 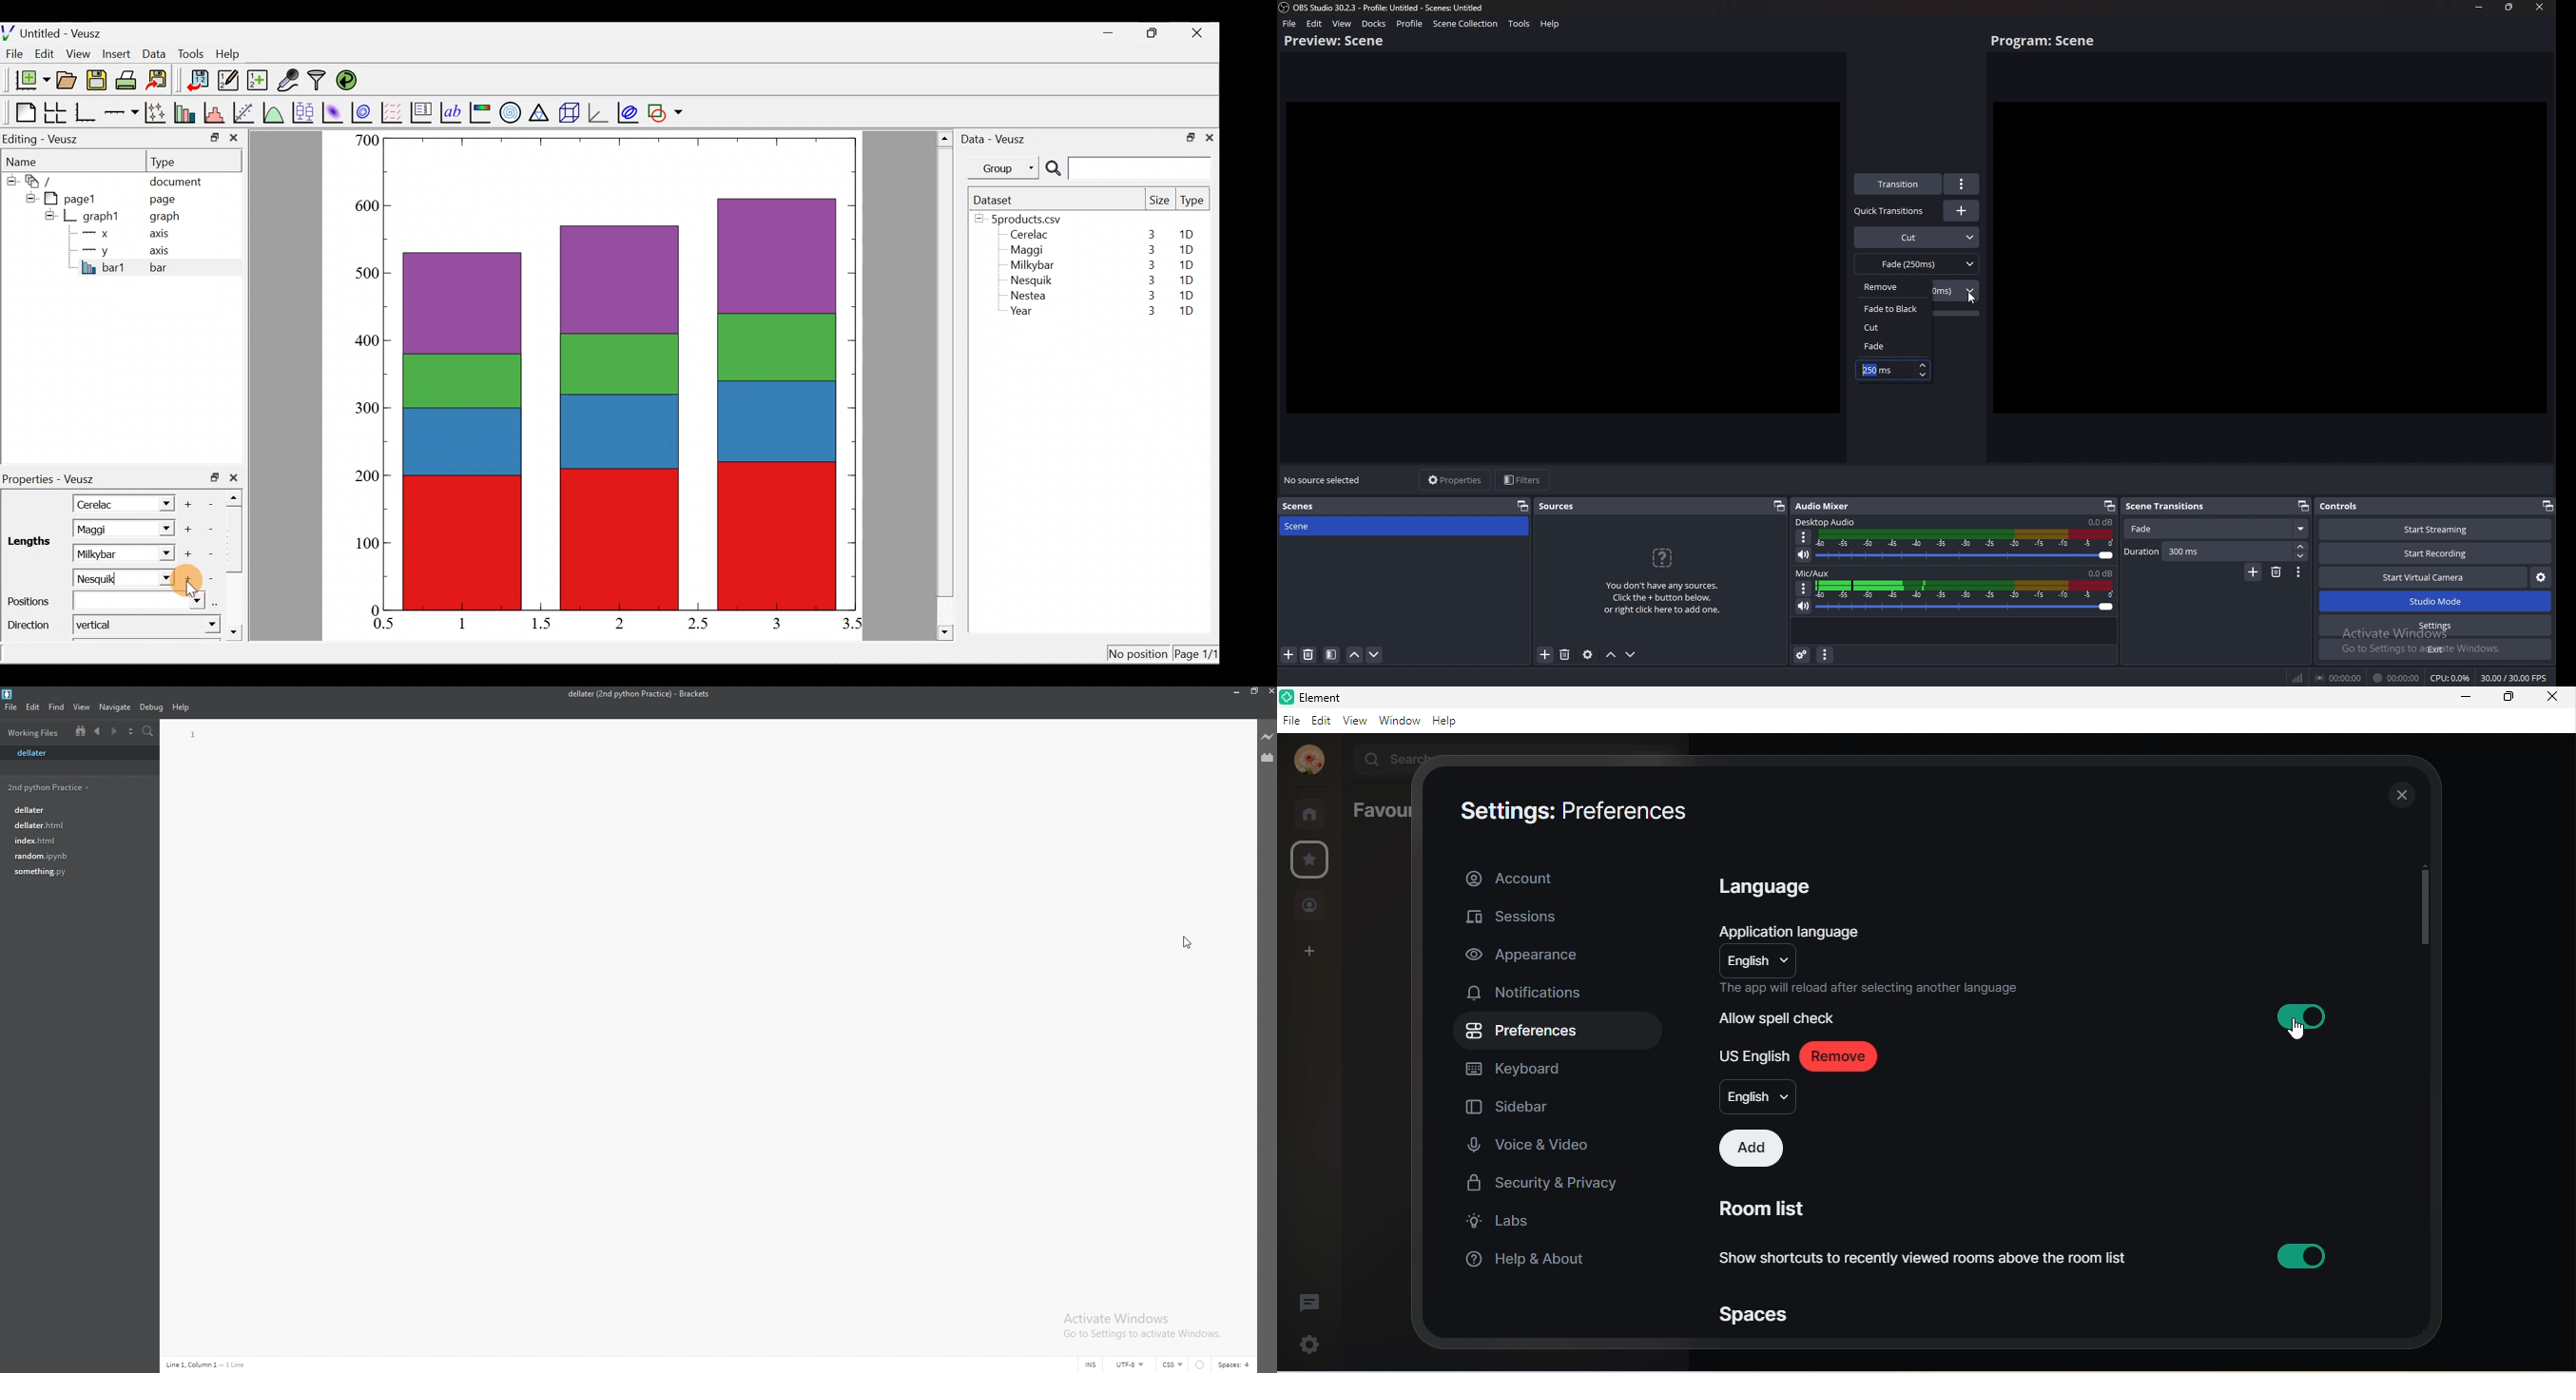 What do you see at coordinates (102, 623) in the screenshot?
I see `Vertical` at bounding box center [102, 623].